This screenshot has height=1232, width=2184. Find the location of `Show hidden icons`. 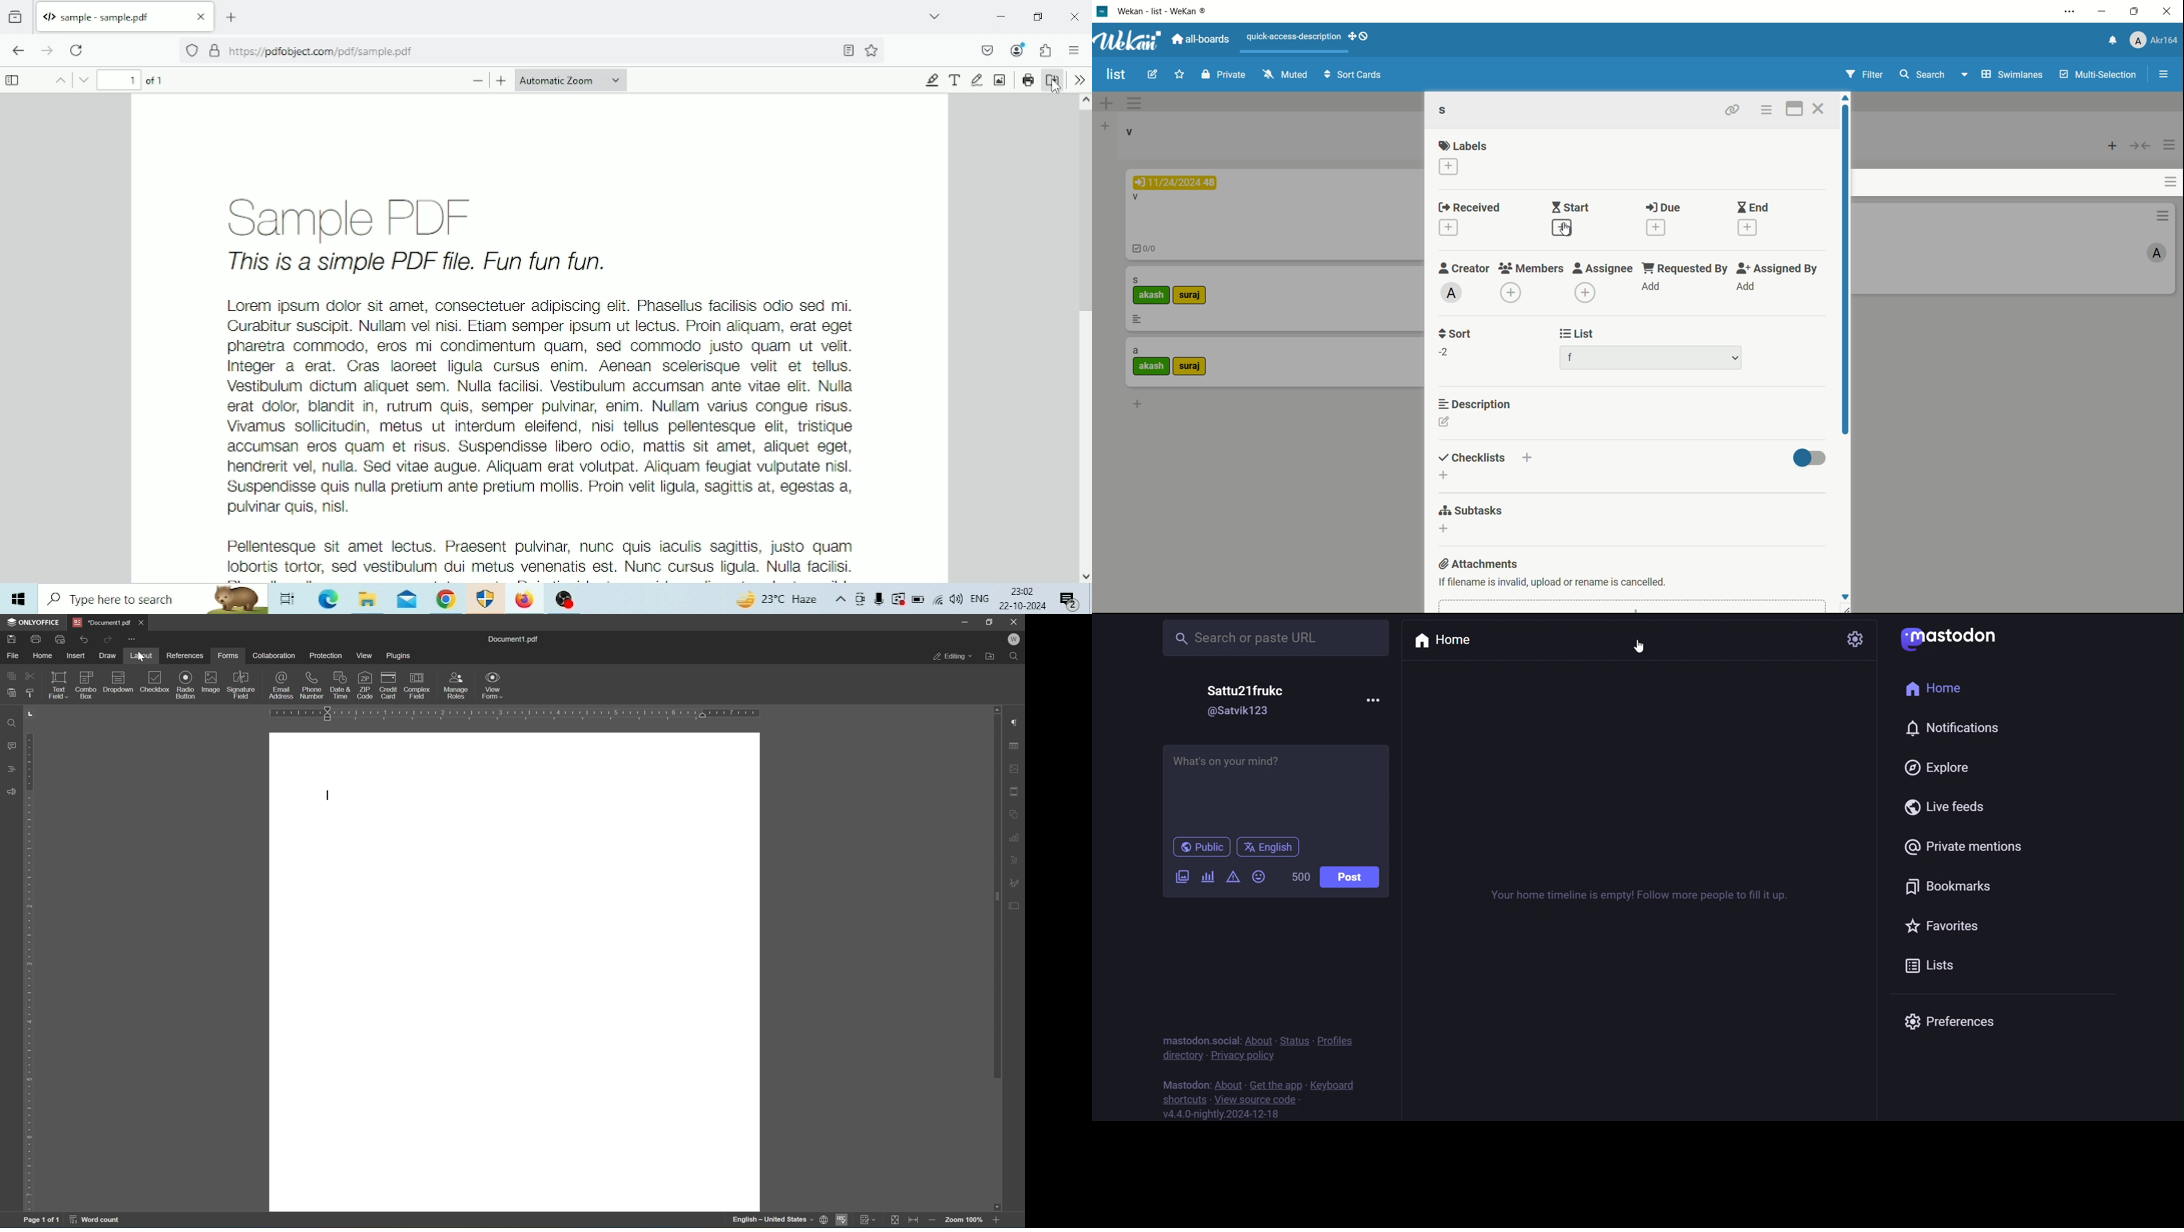

Show hidden icons is located at coordinates (841, 599).